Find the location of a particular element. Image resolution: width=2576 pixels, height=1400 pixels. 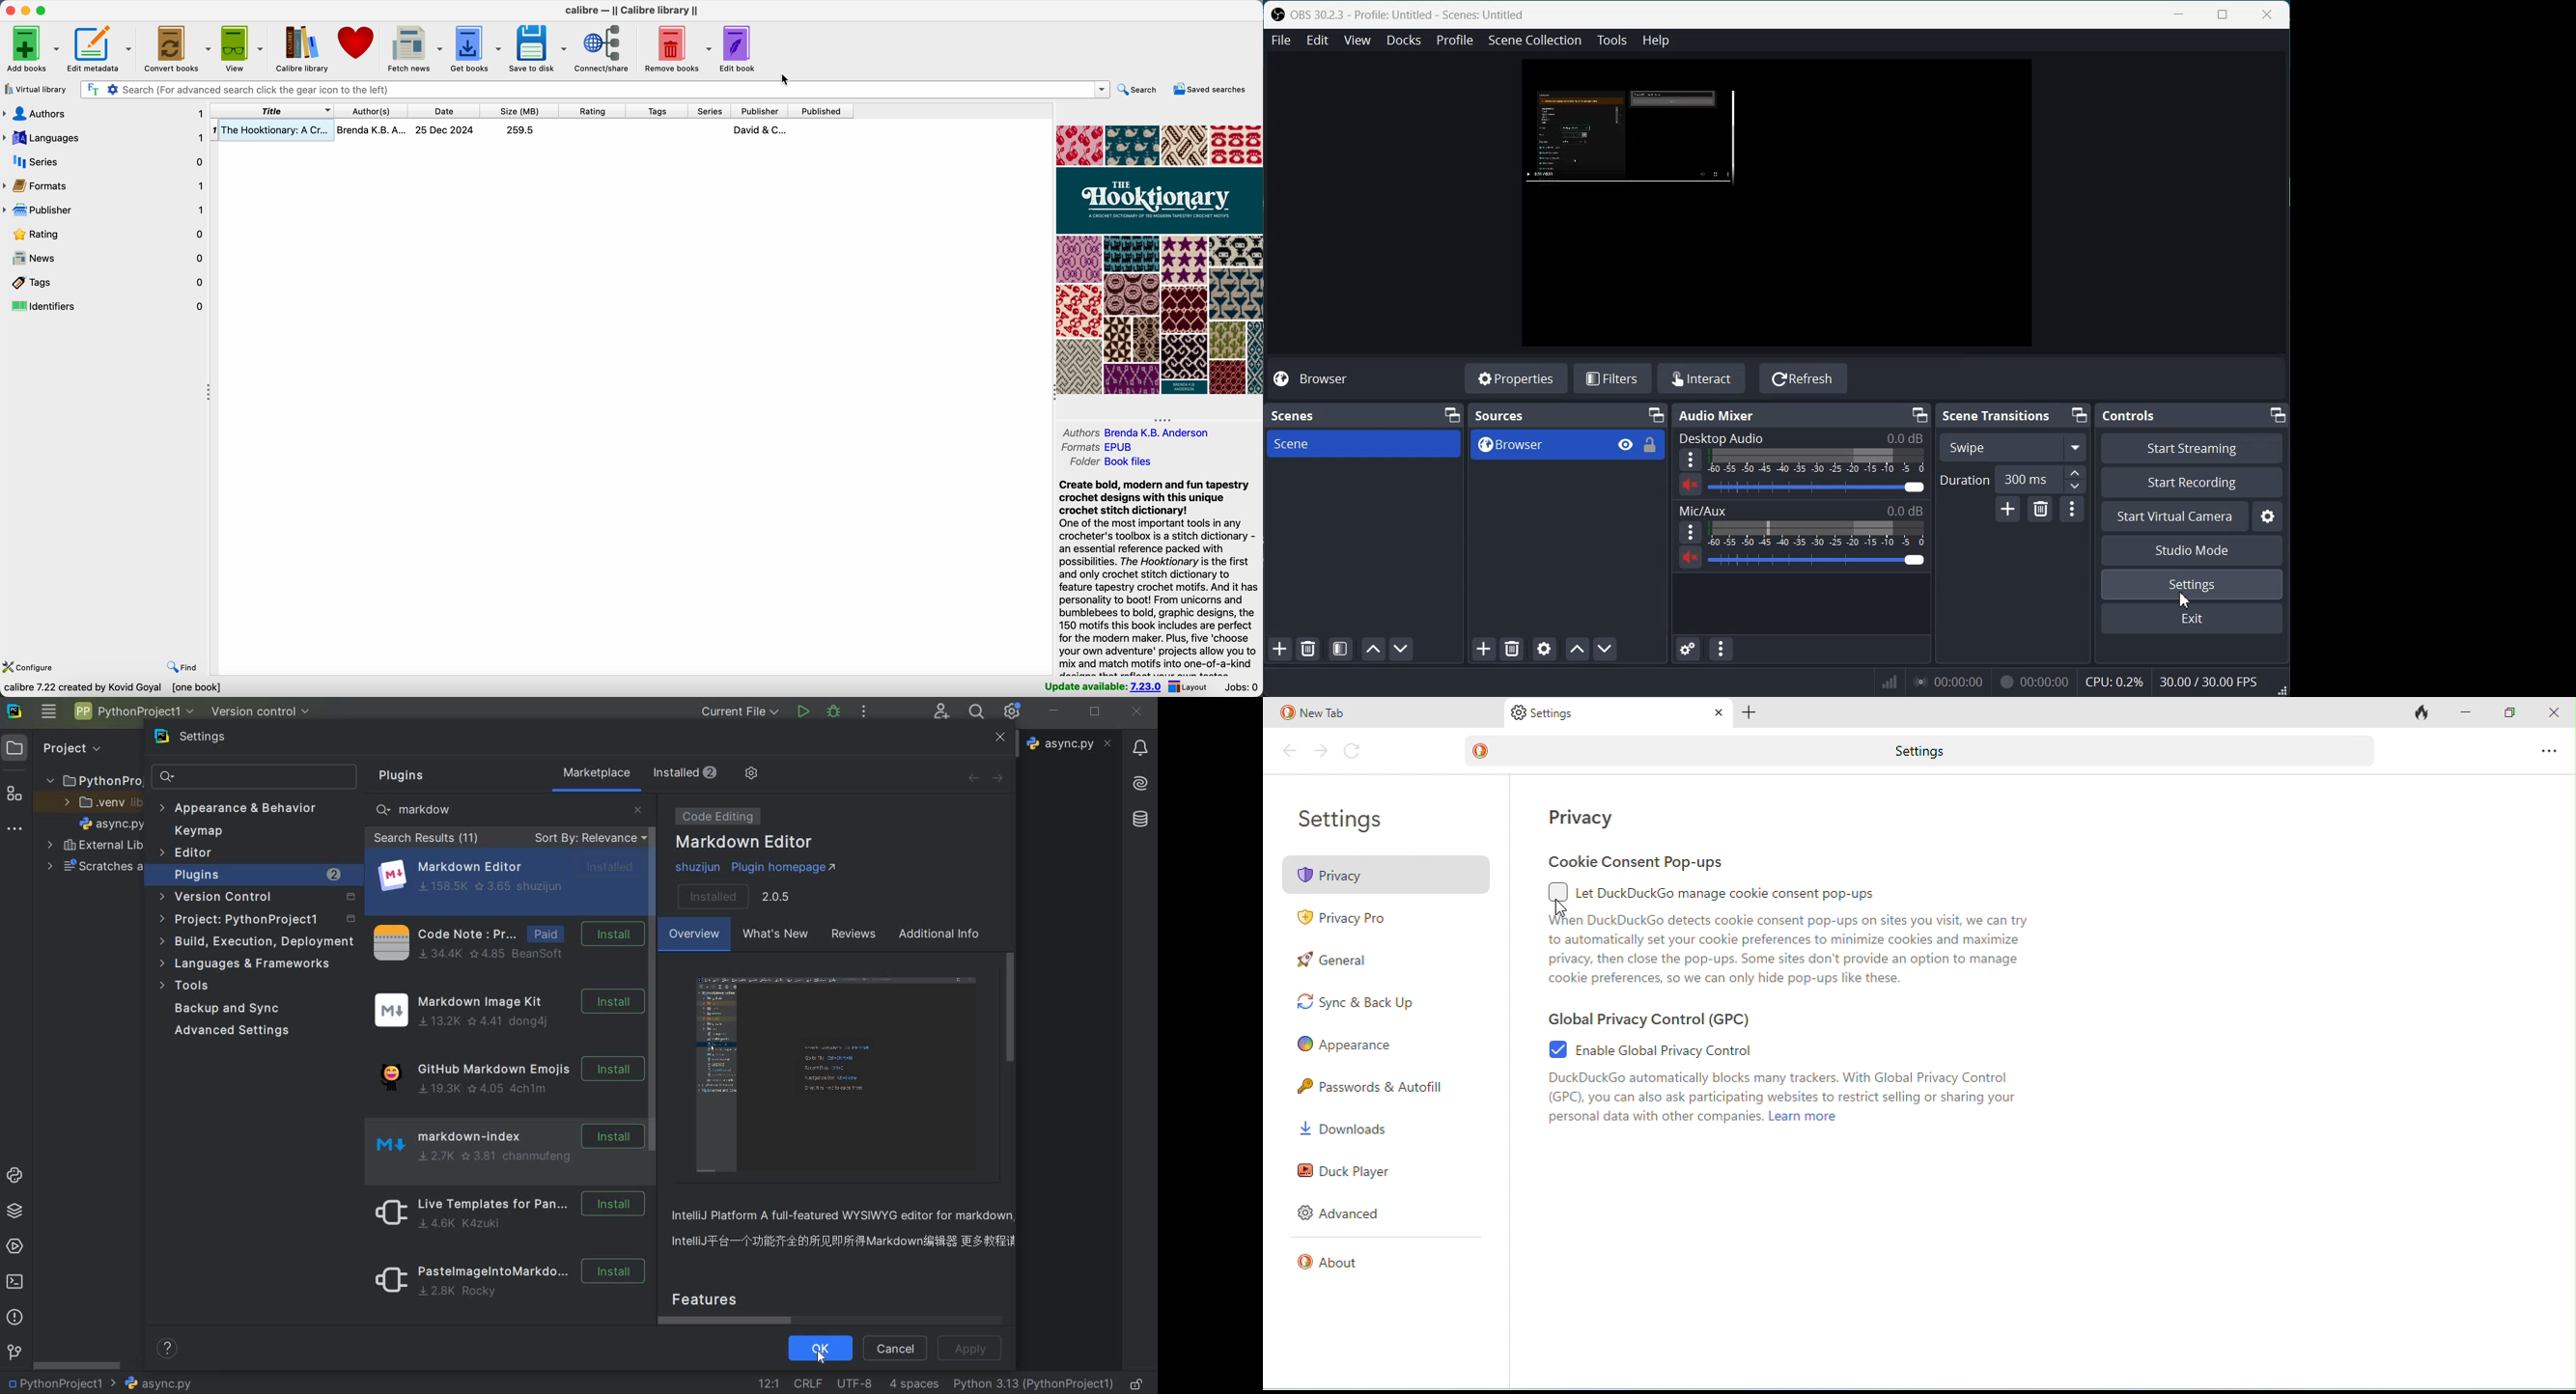

find is located at coordinates (182, 669).